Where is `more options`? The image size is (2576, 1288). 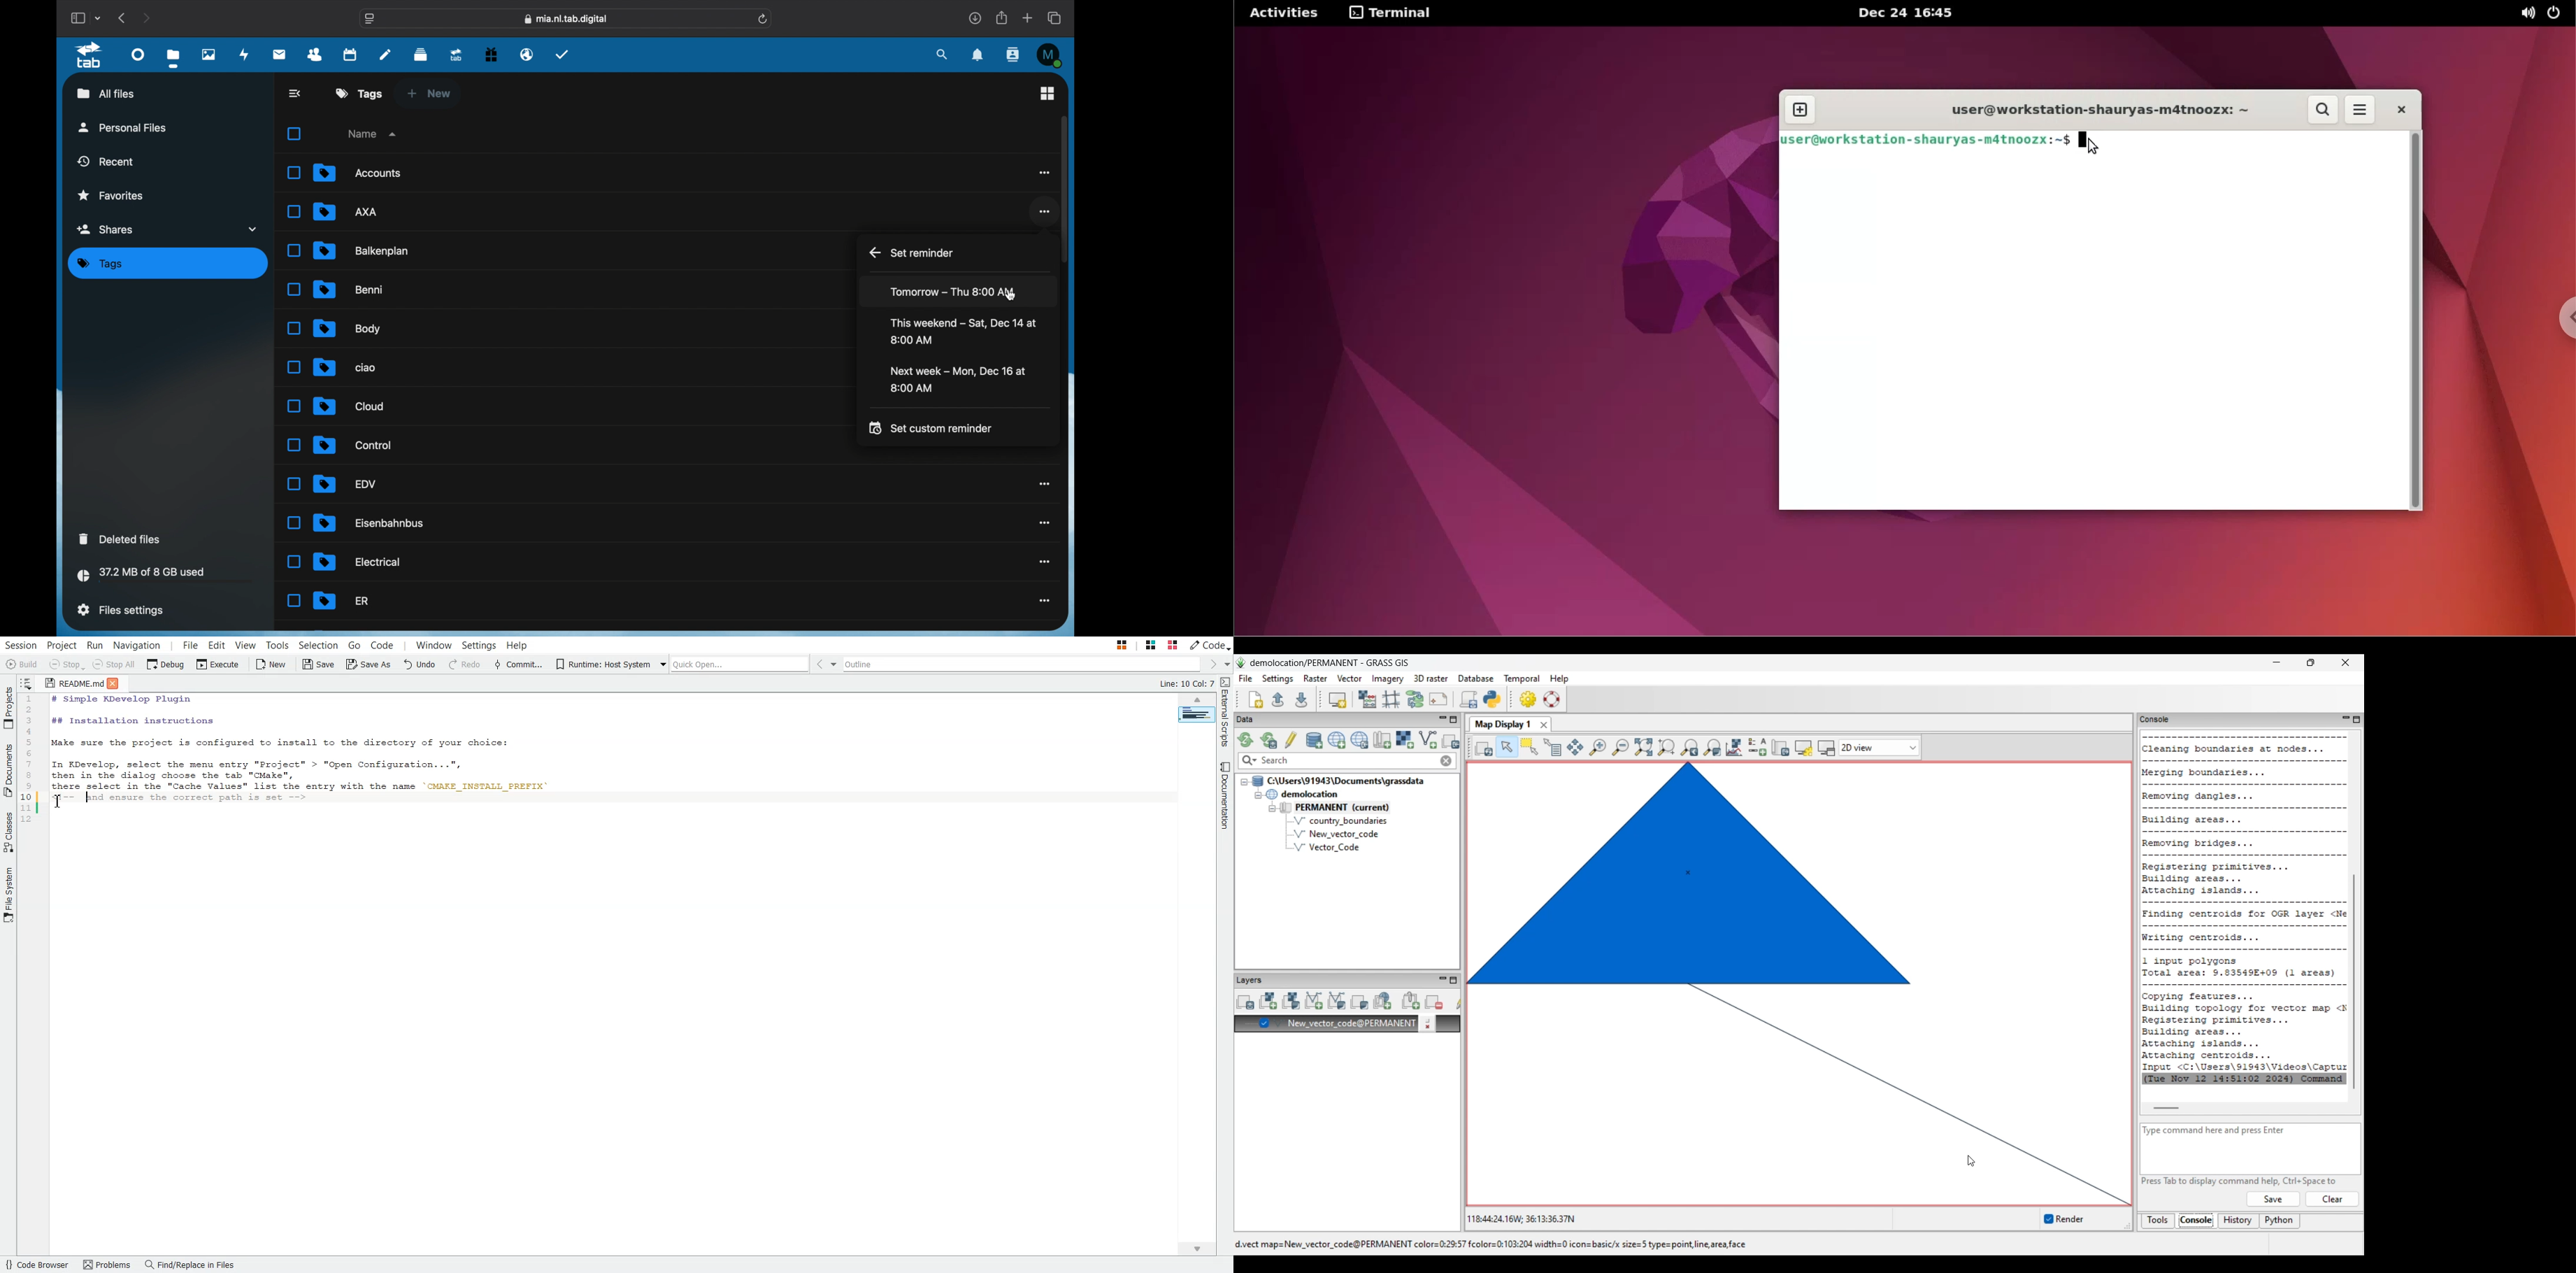 more options is located at coordinates (1044, 484).